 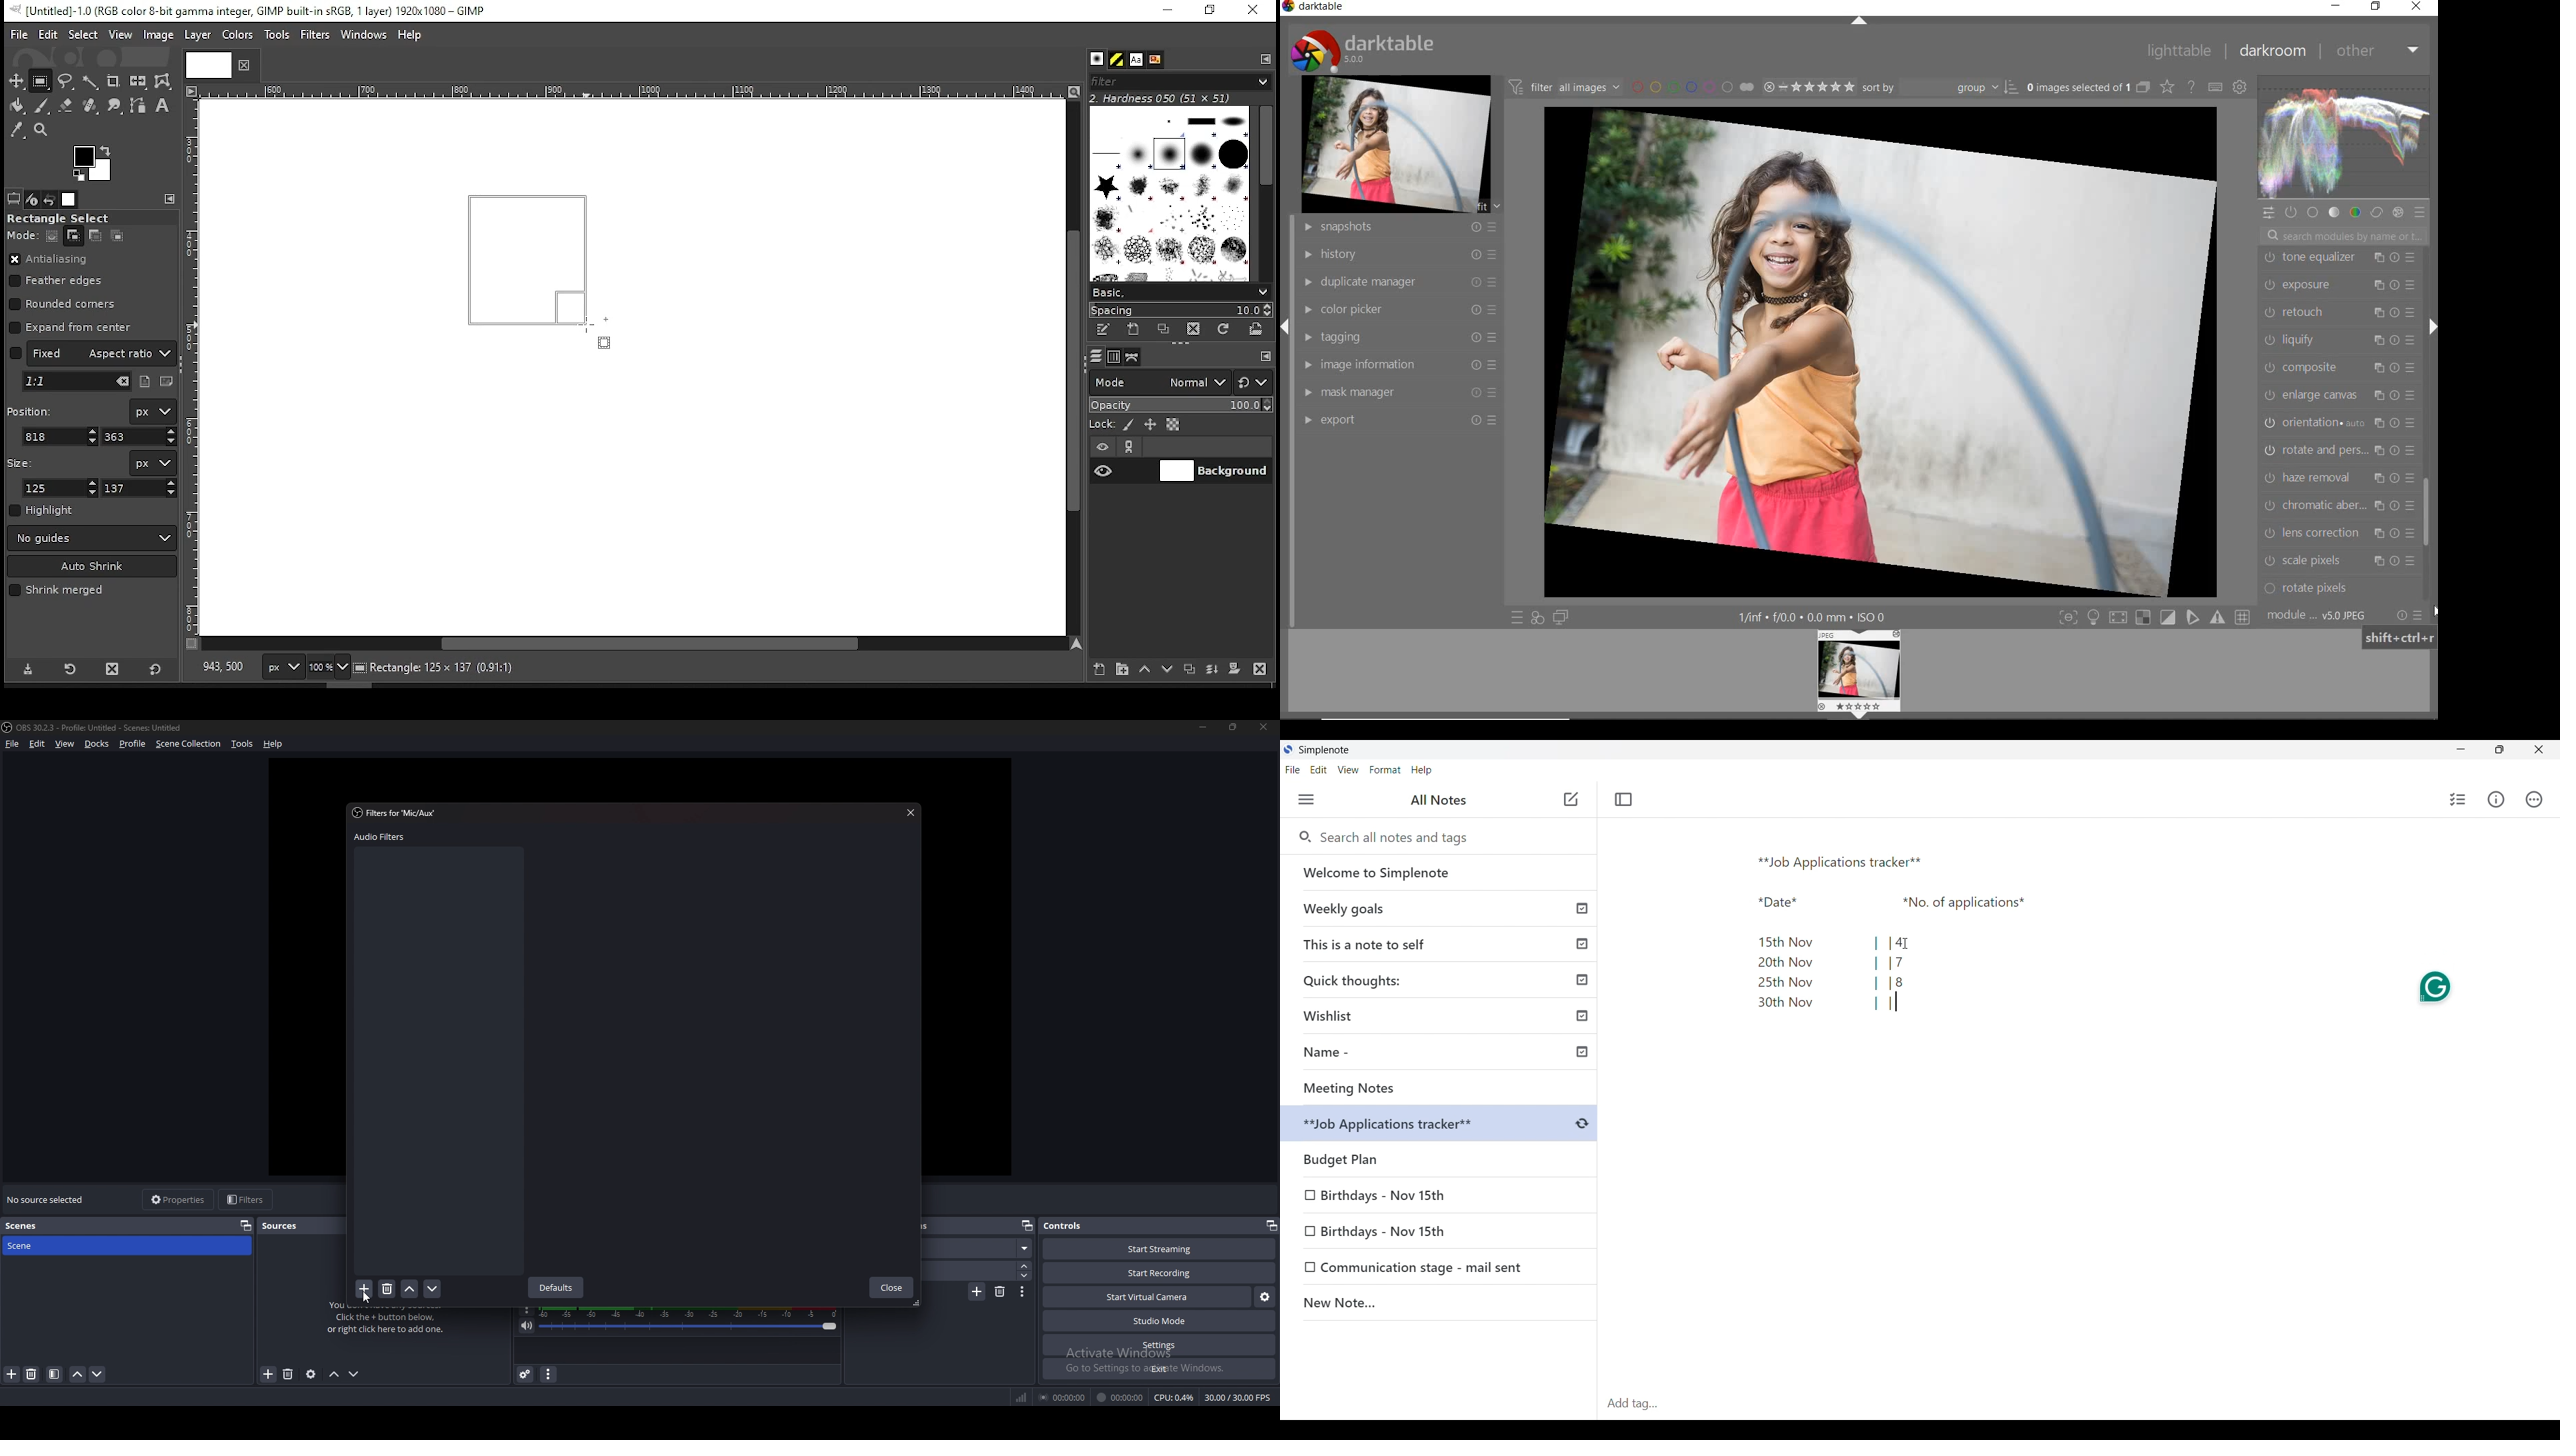 What do you see at coordinates (691, 1321) in the screenshot?
I see `mic/aux volume adjust` at bounding box center [691, 1321].